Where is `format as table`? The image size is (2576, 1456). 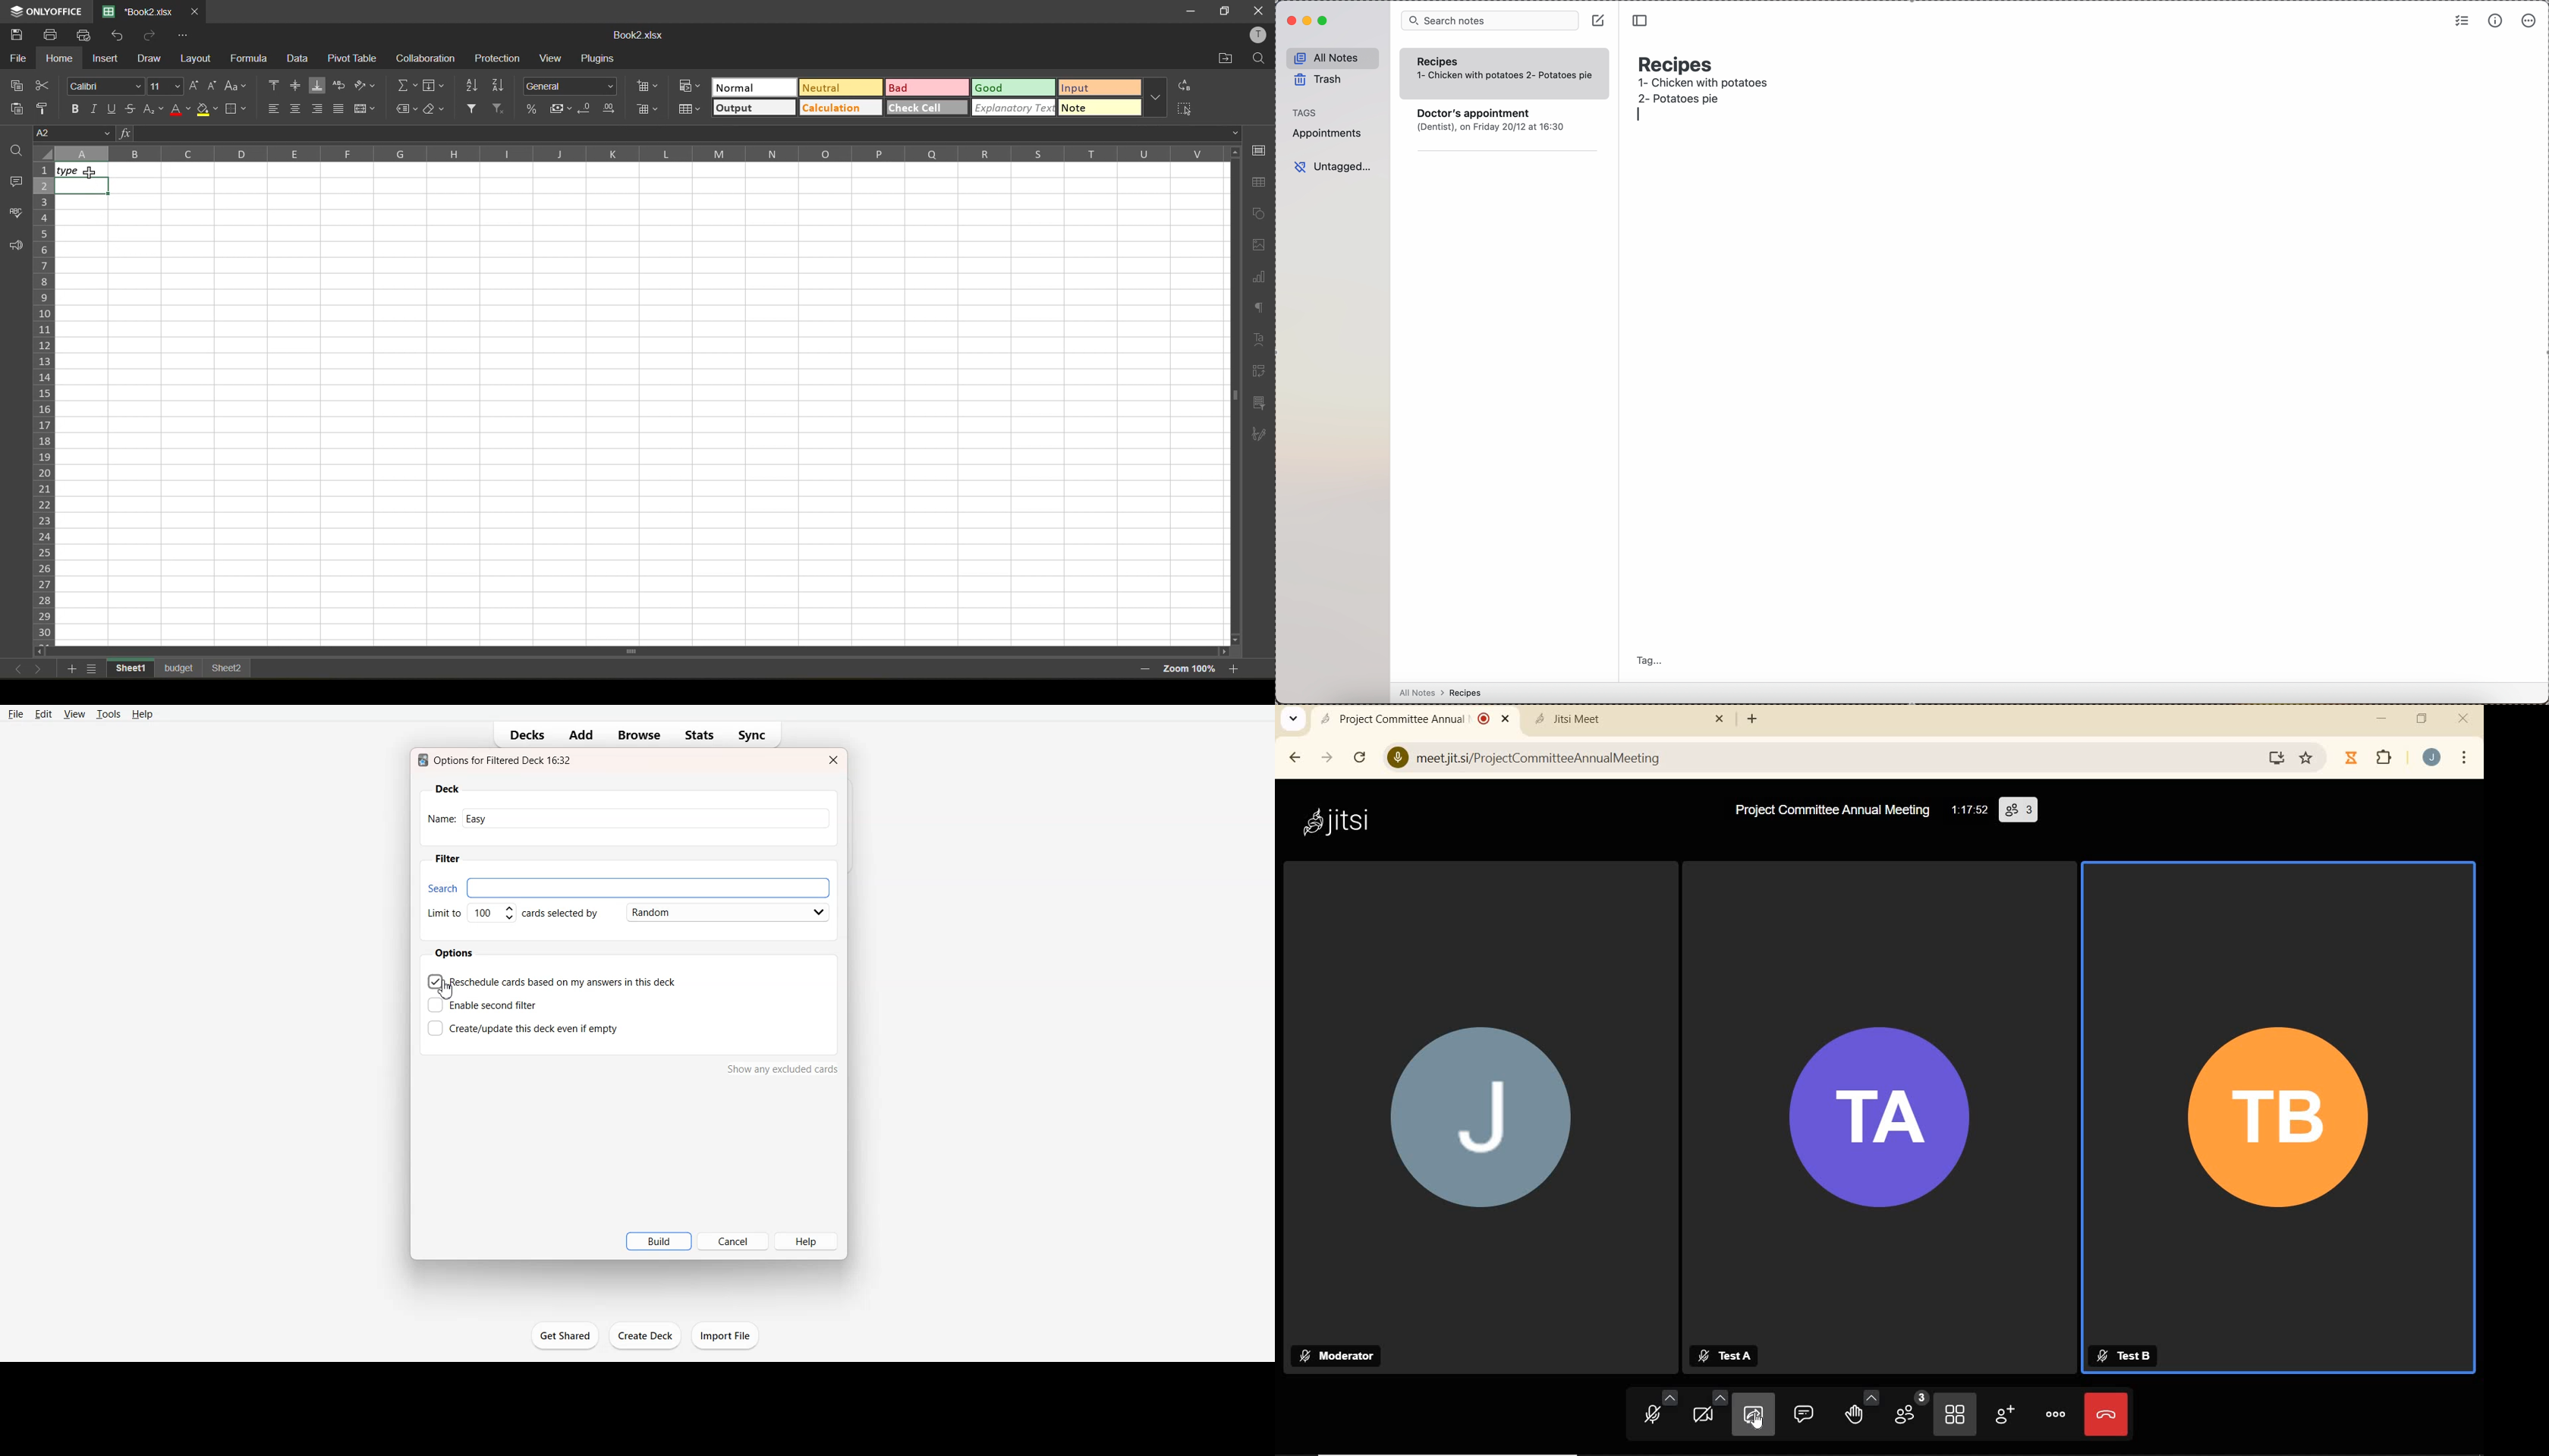
format as table is located at coordinates (691, 110).